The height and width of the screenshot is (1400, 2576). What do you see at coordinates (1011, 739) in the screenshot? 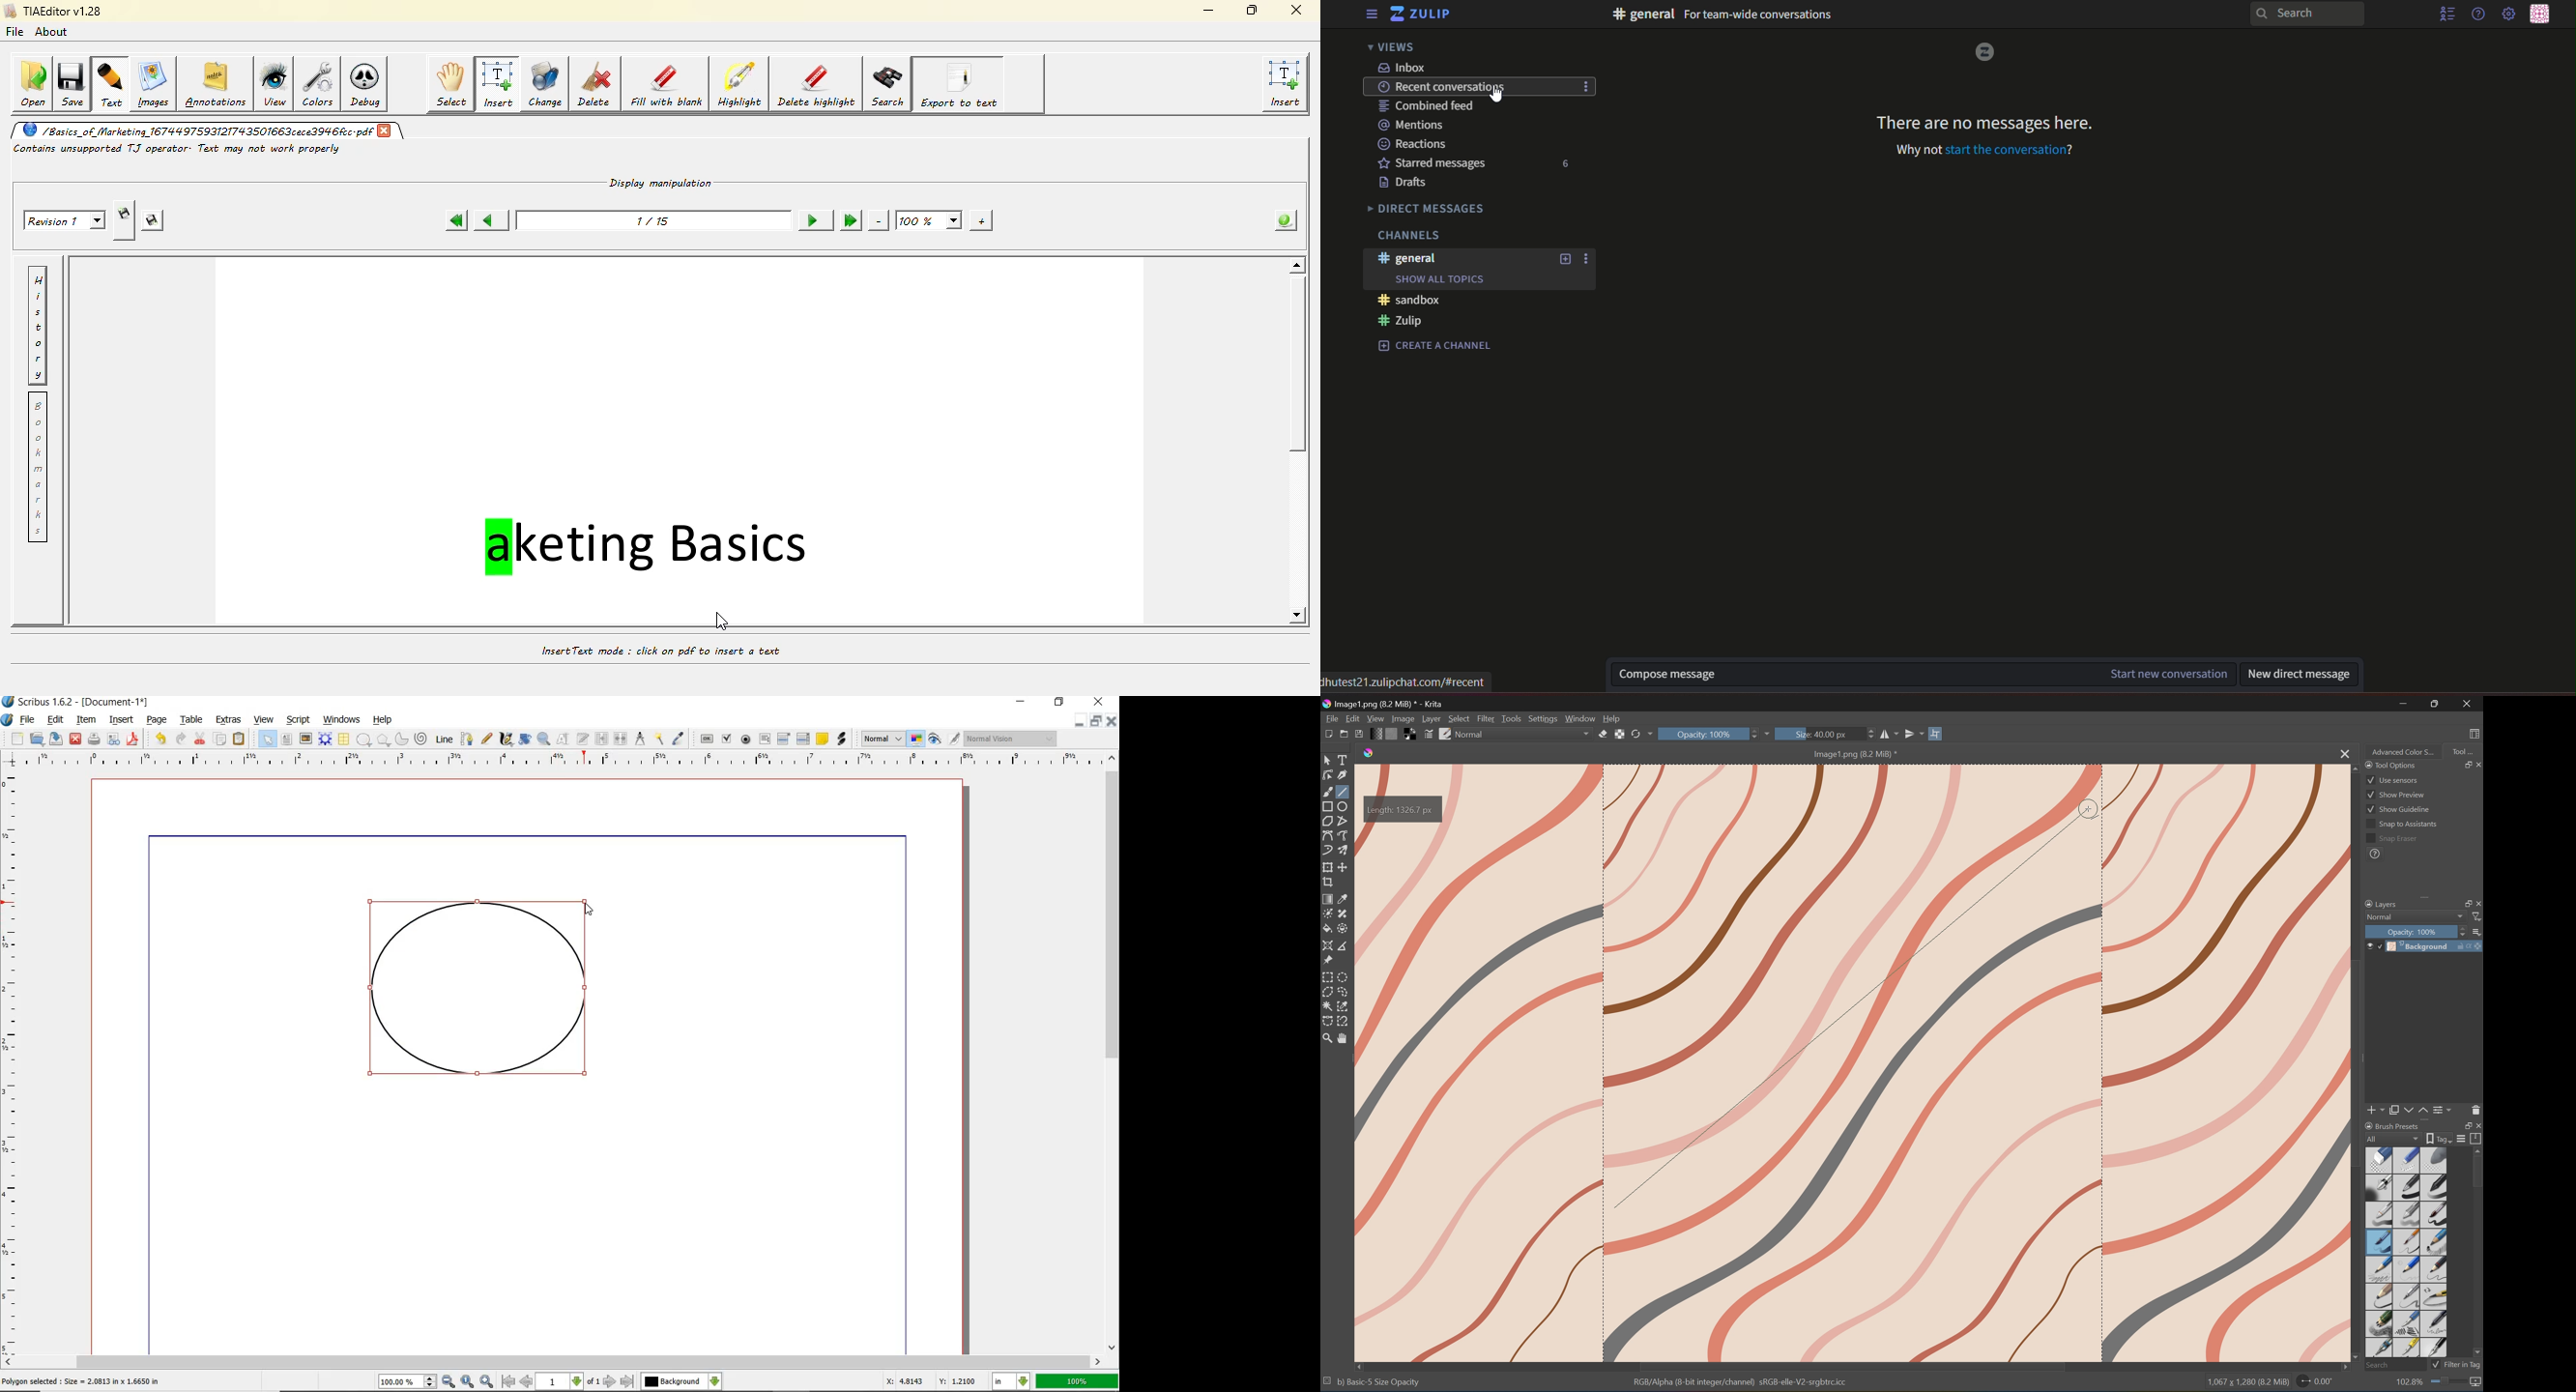
I see `visual appearance of the display` at bounding box center [1011, 739].